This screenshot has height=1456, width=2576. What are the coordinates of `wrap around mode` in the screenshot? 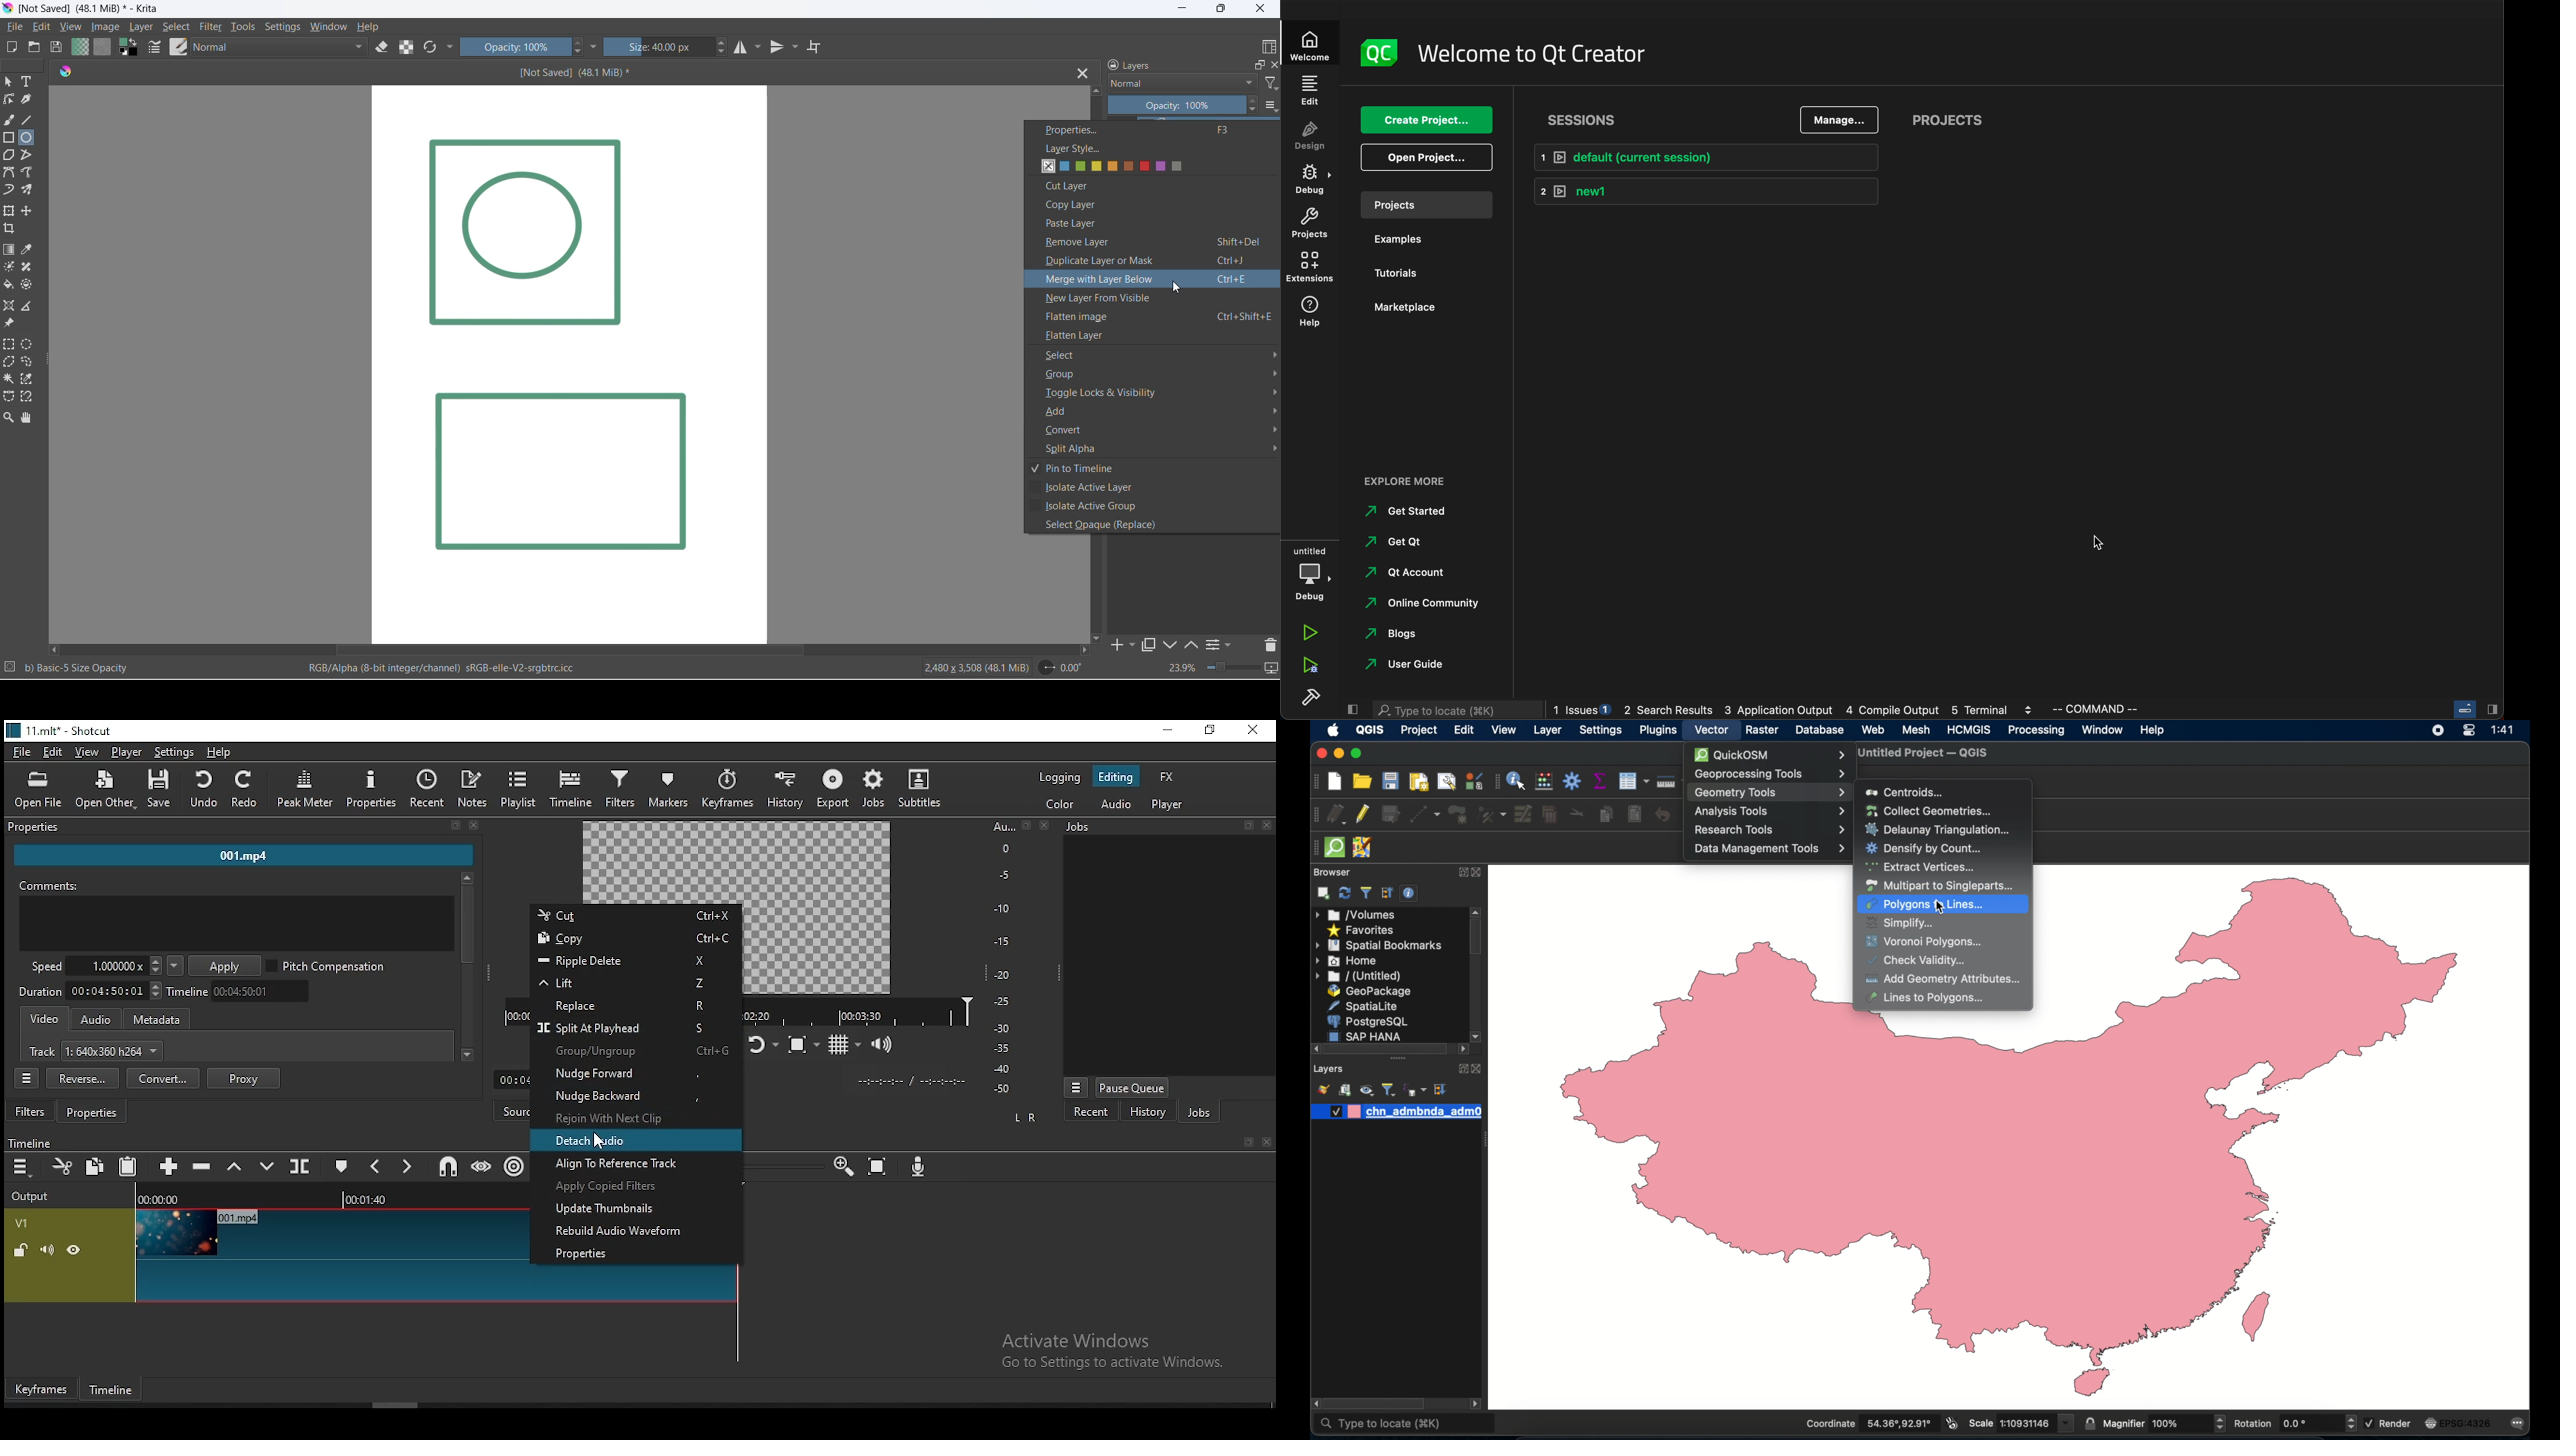 It's located at (819, 48).